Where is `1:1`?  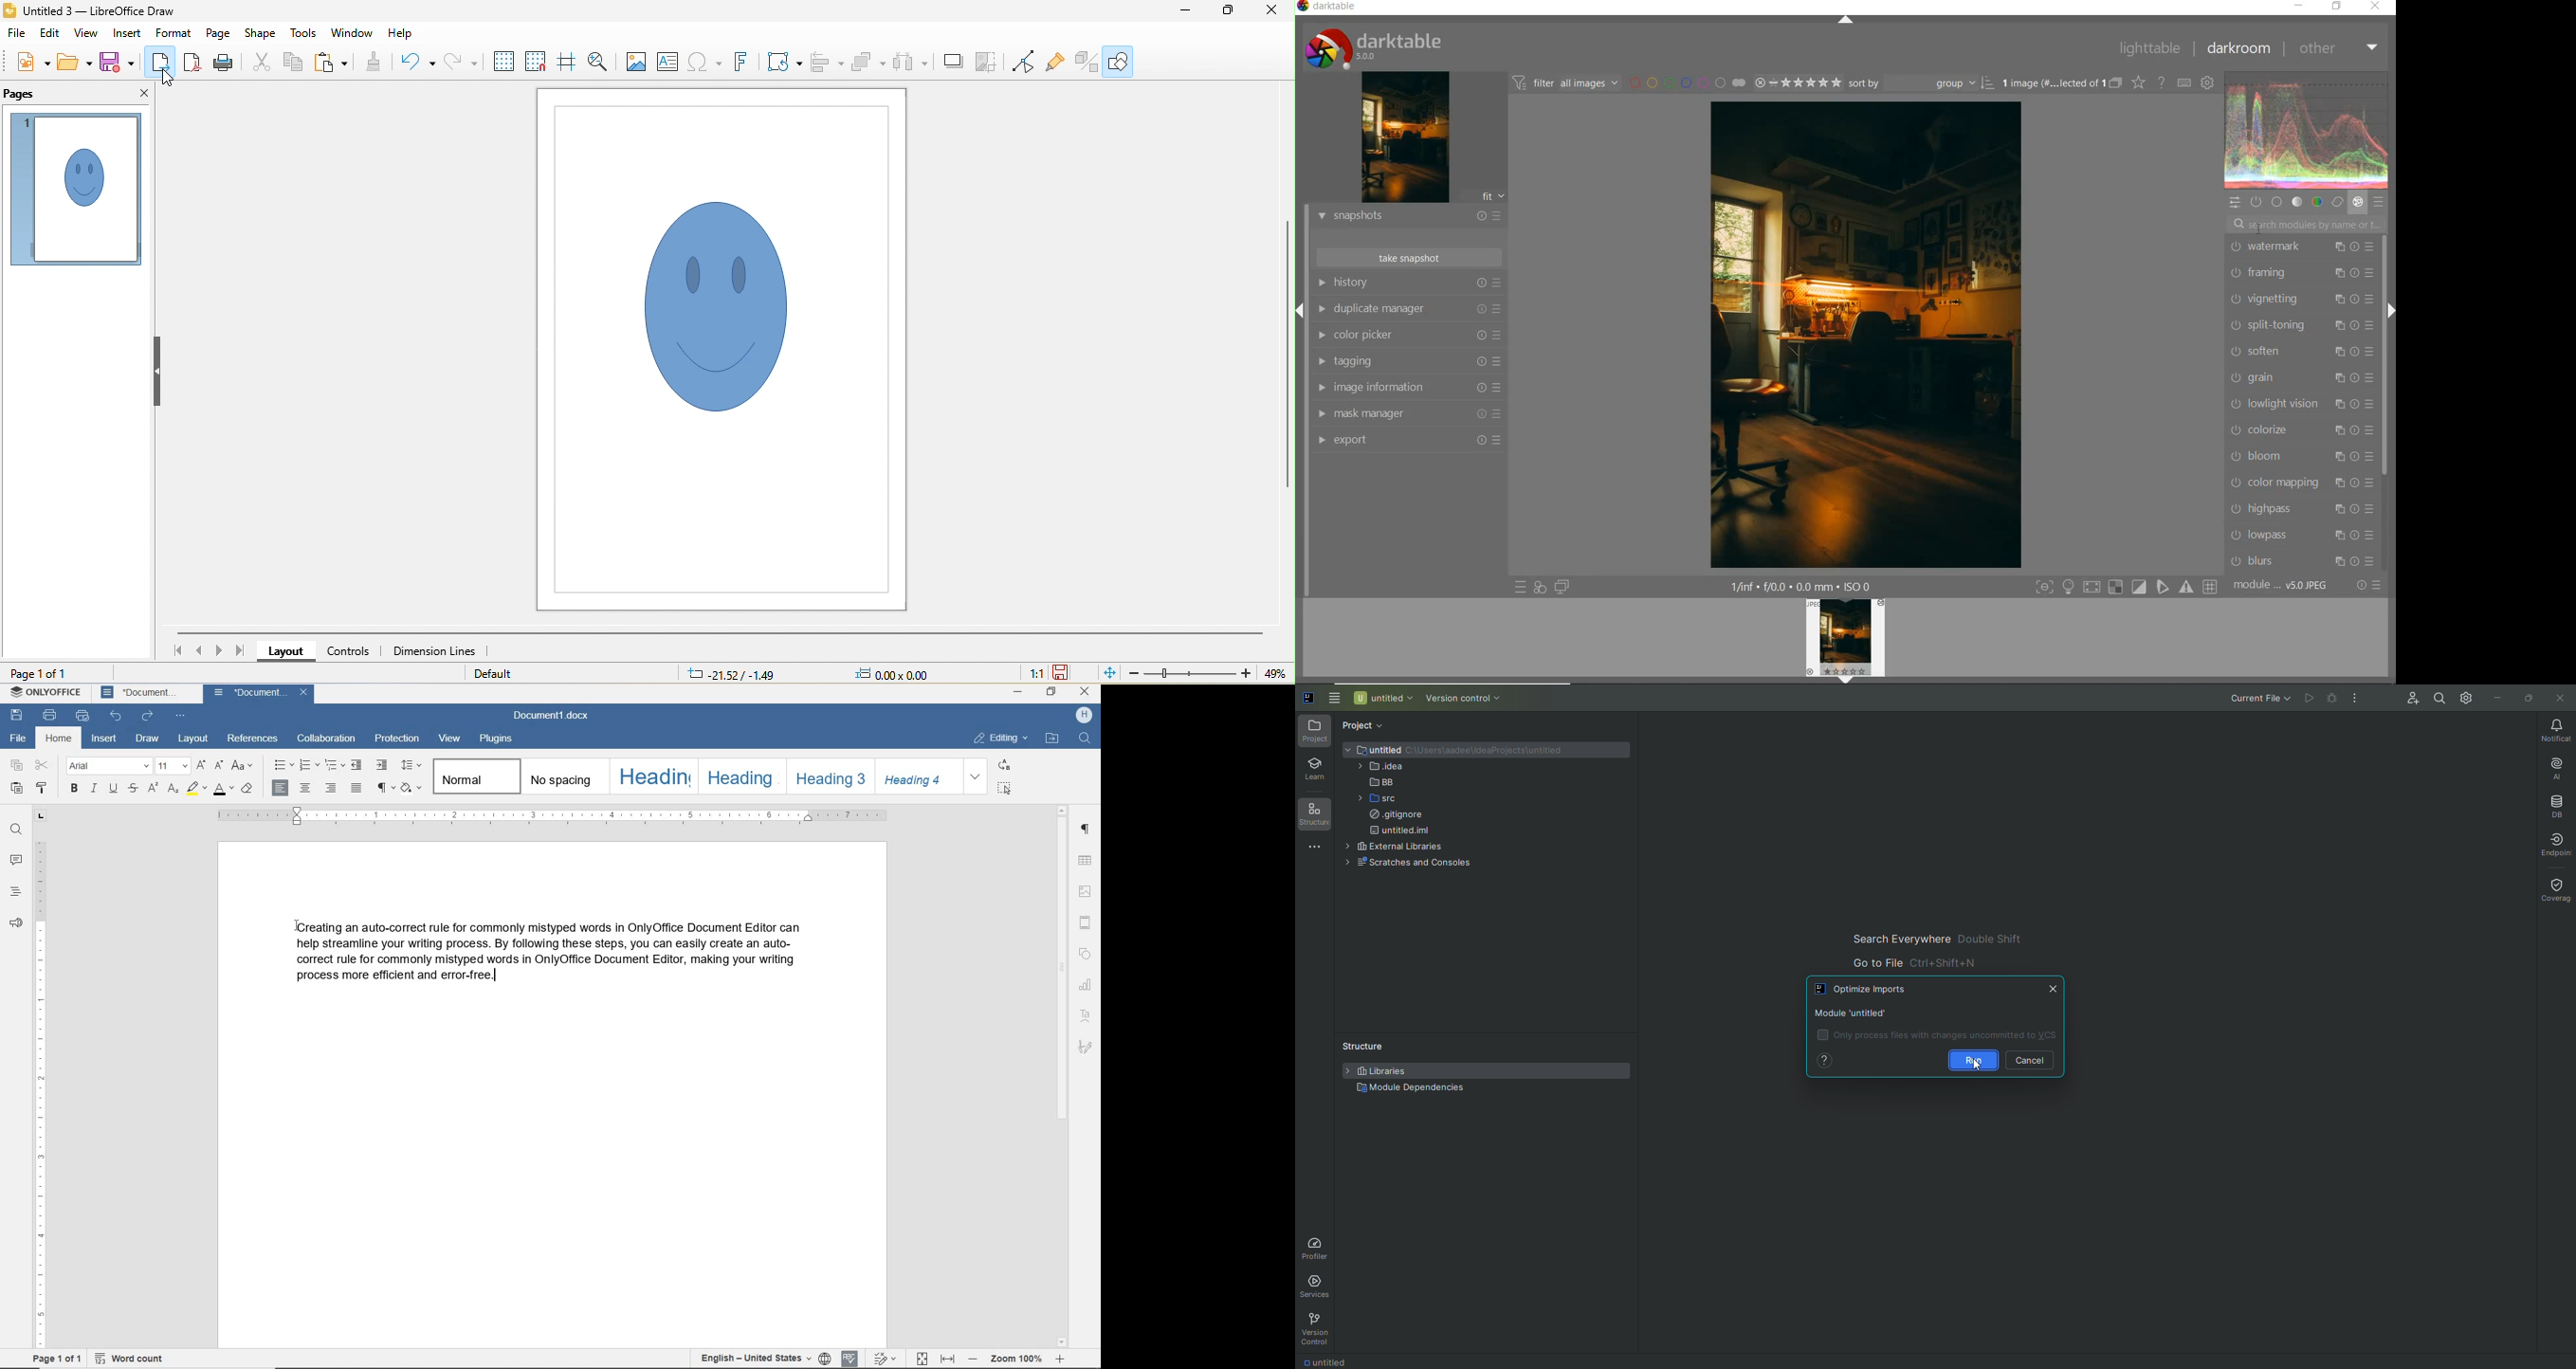
1:1 is located at coordinates (1035, 672).